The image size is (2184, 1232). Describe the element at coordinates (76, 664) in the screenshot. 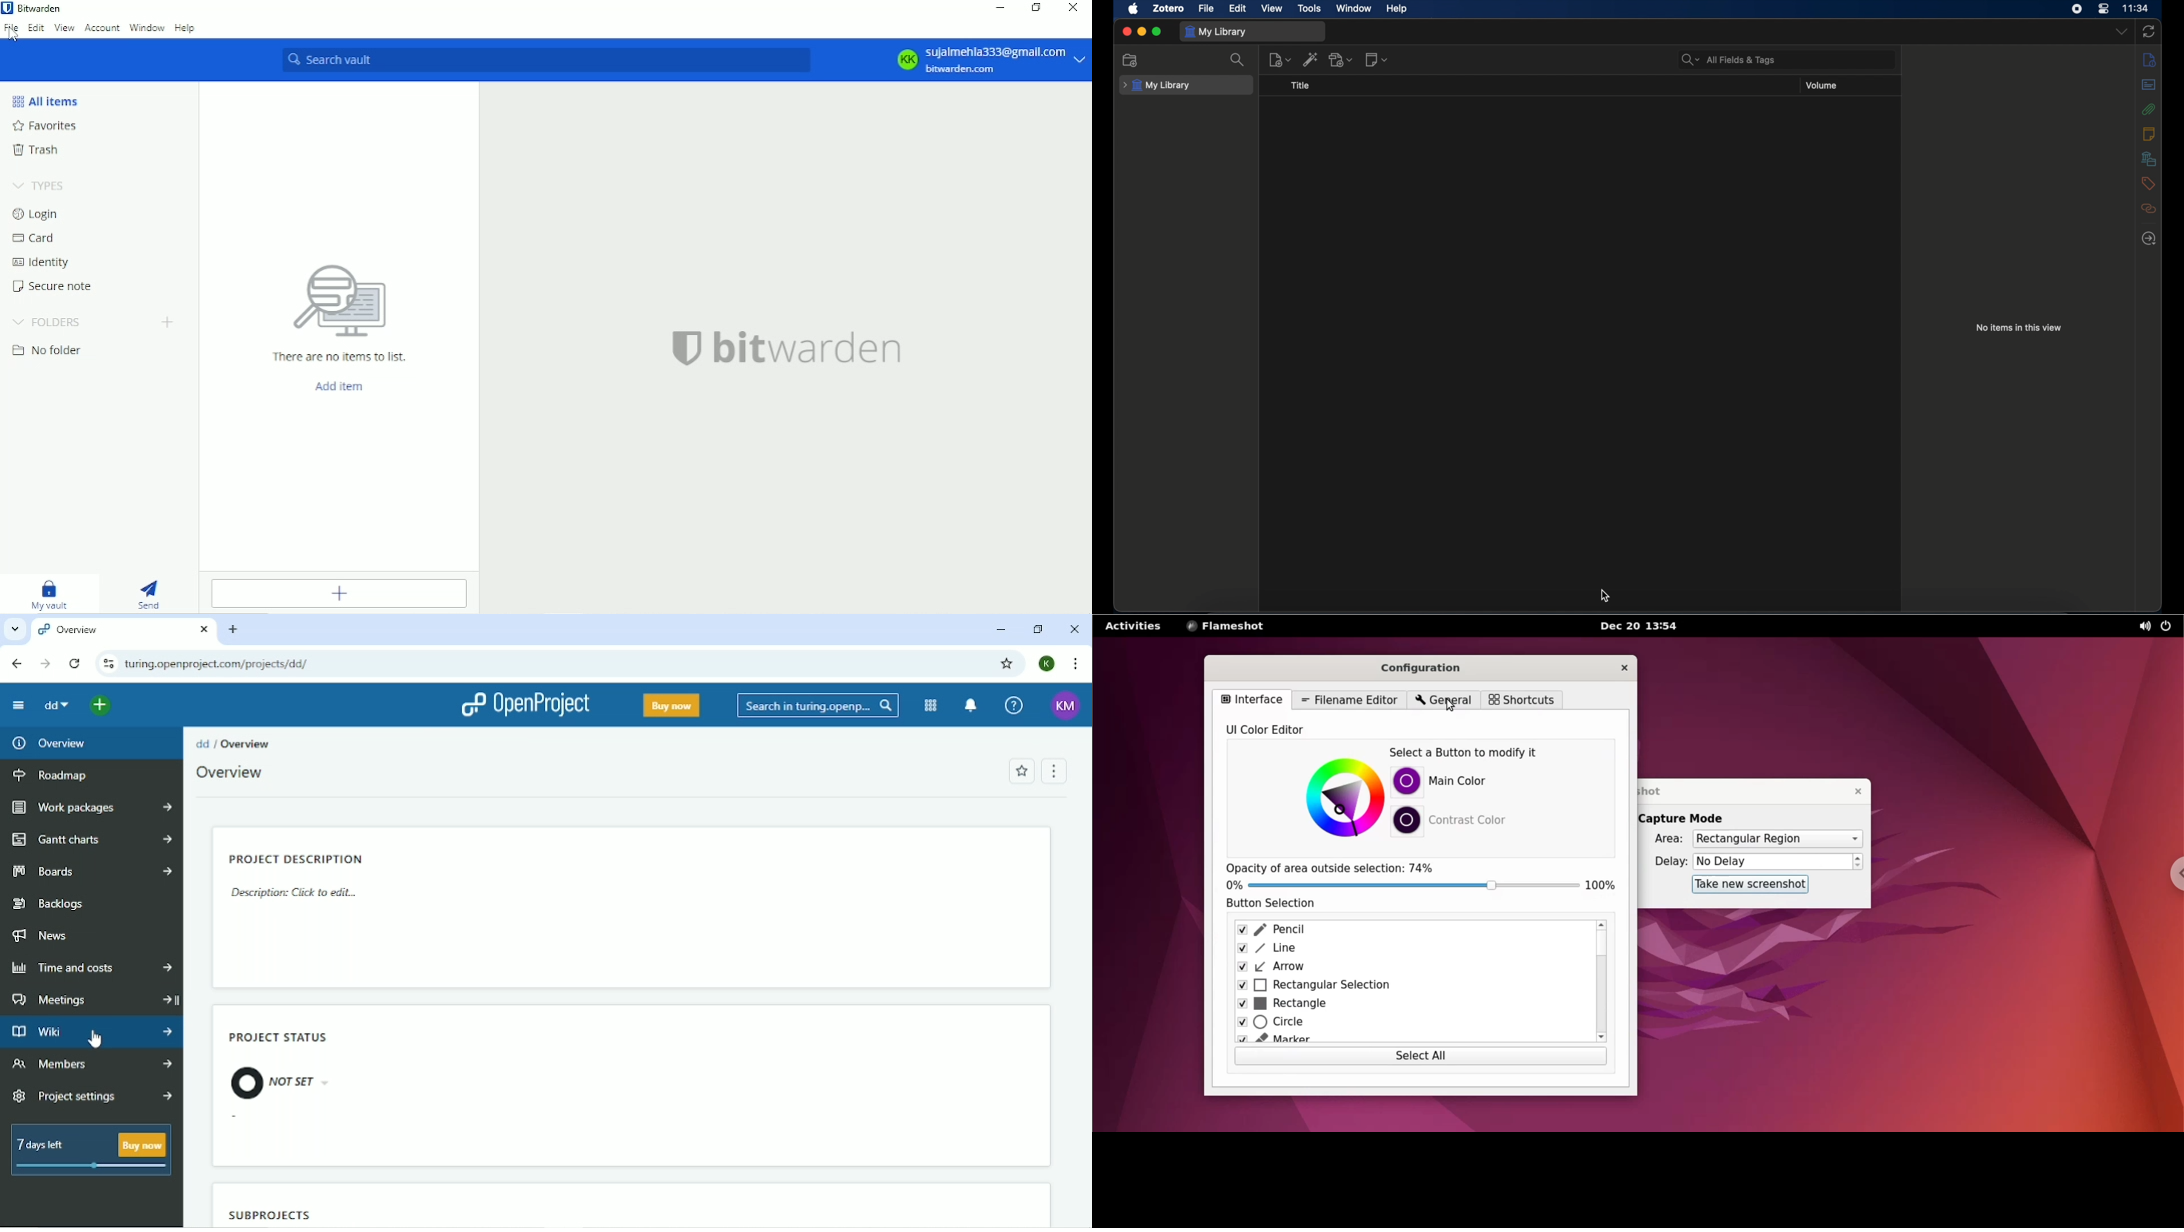

I see `Reload this page` at that location.